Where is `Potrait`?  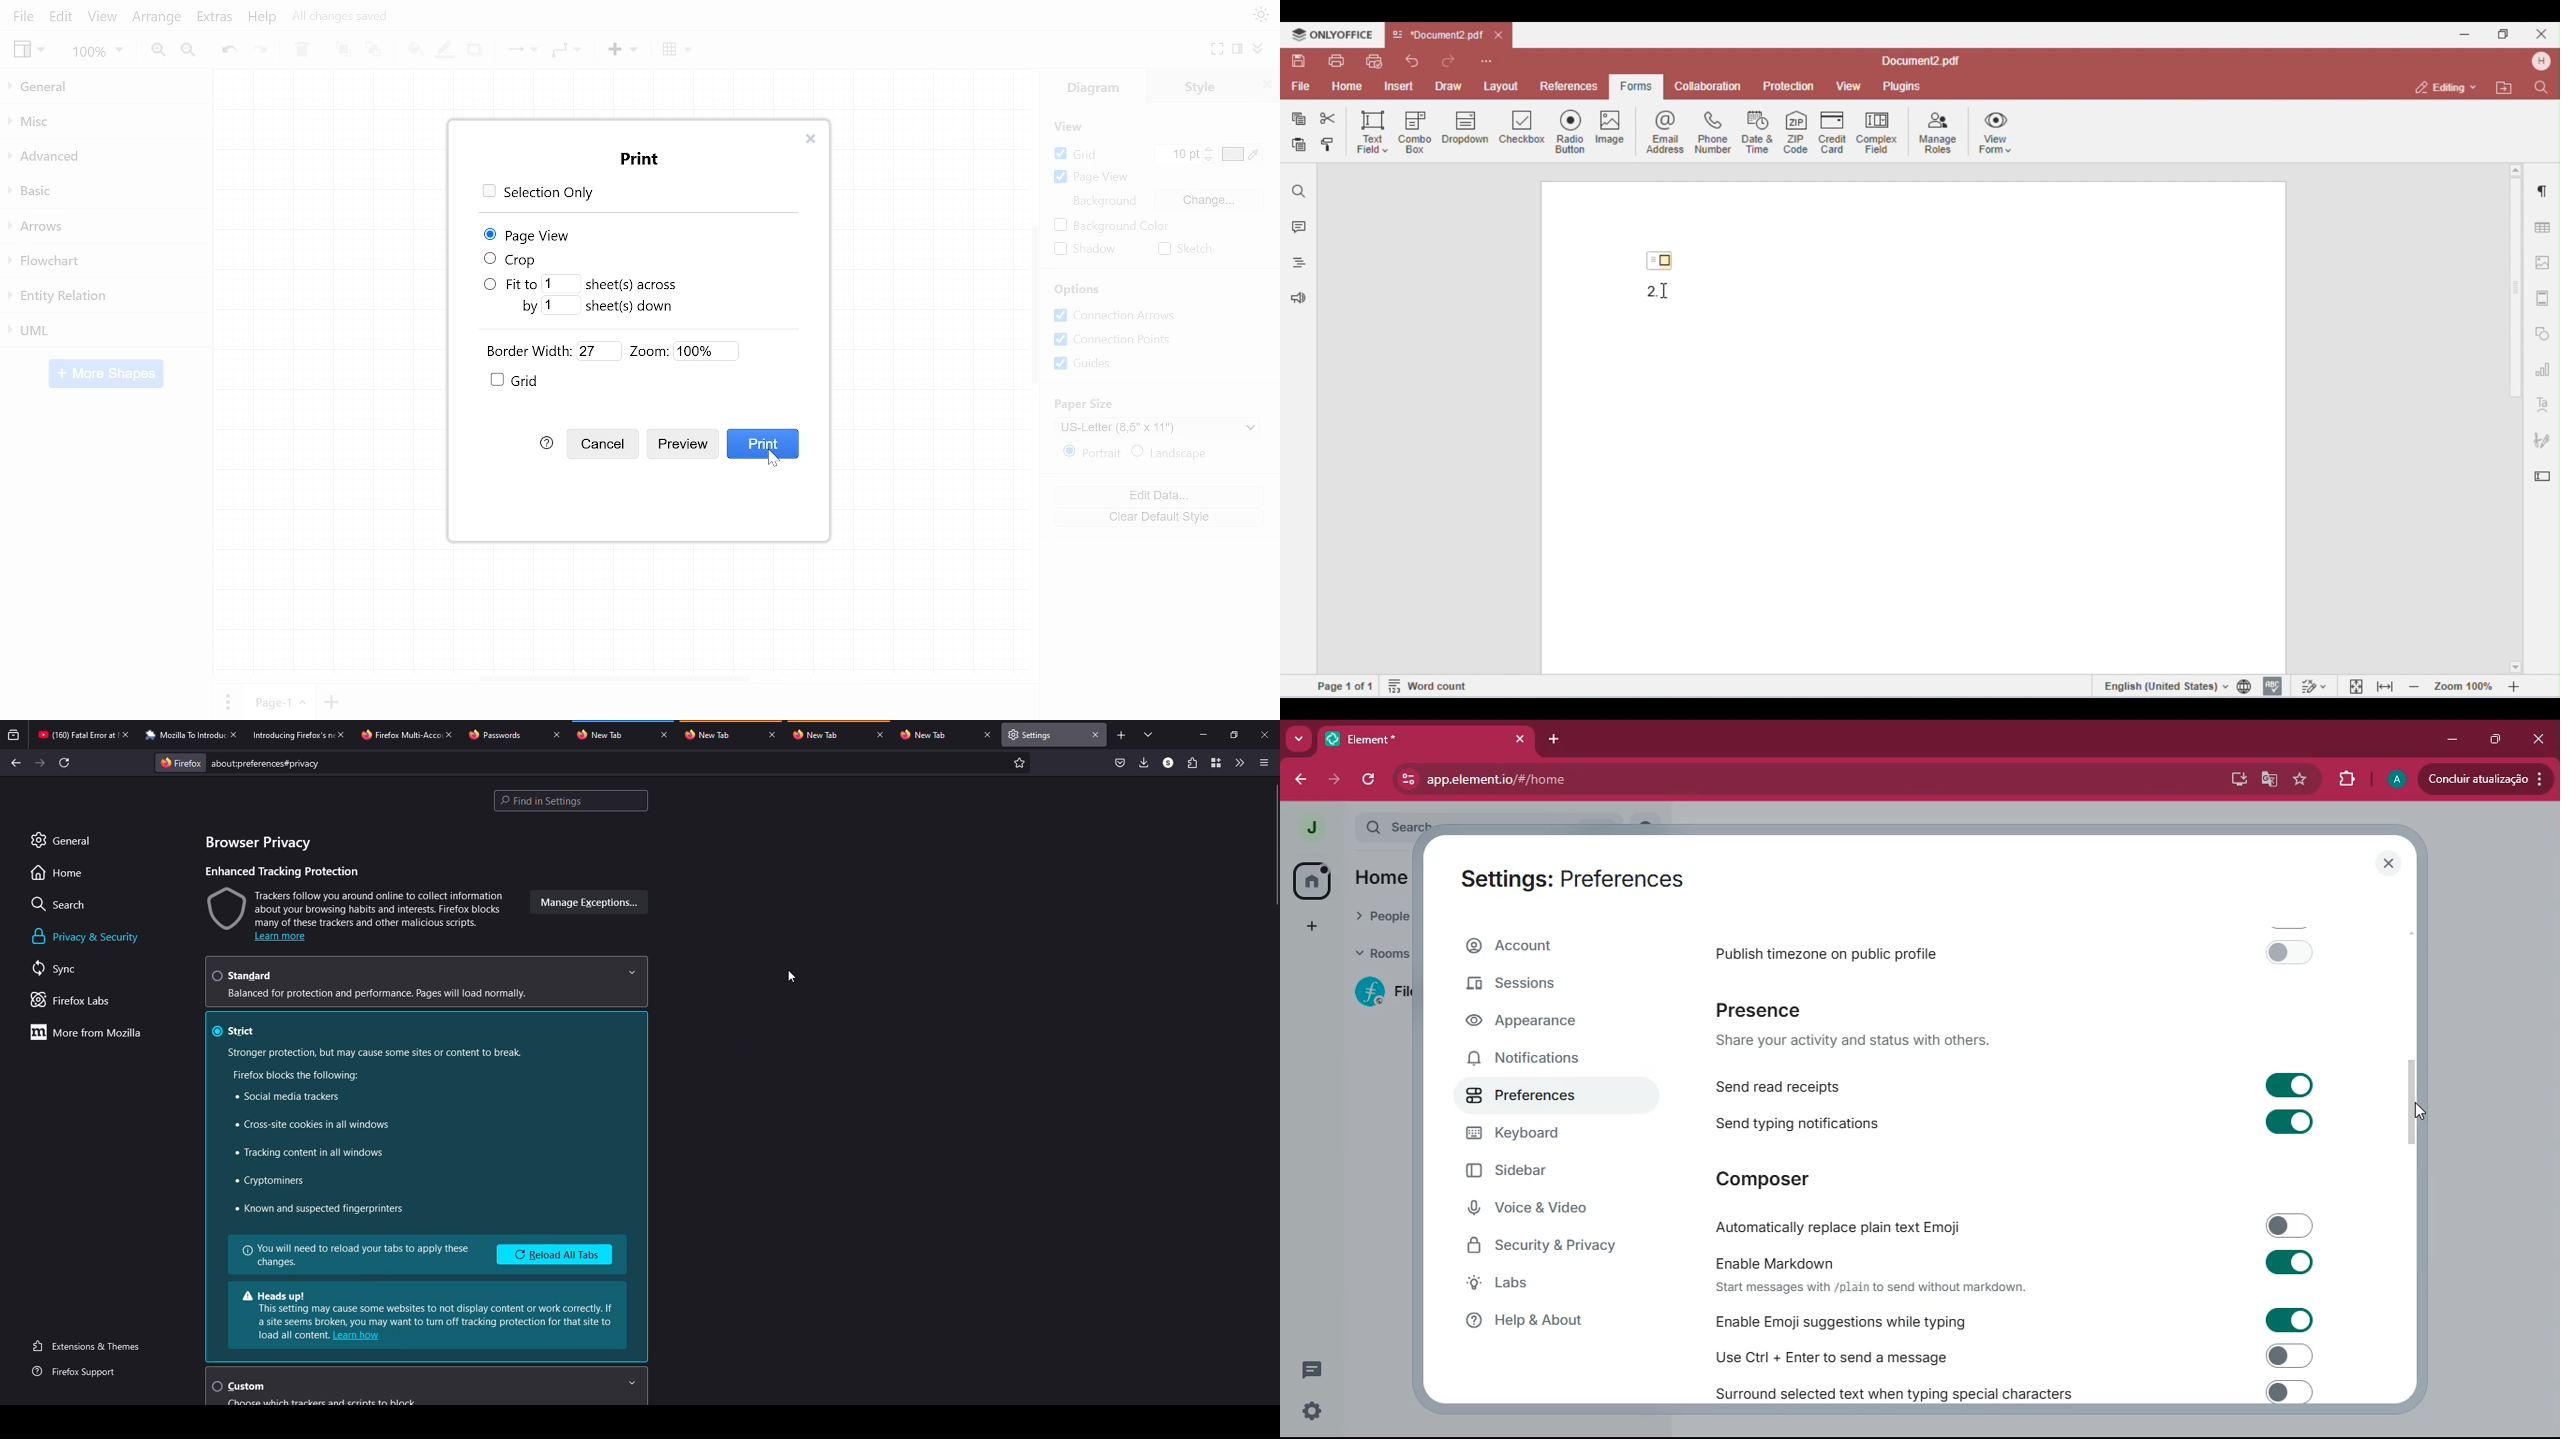
Potrait is located at coordinates (1092, 454).